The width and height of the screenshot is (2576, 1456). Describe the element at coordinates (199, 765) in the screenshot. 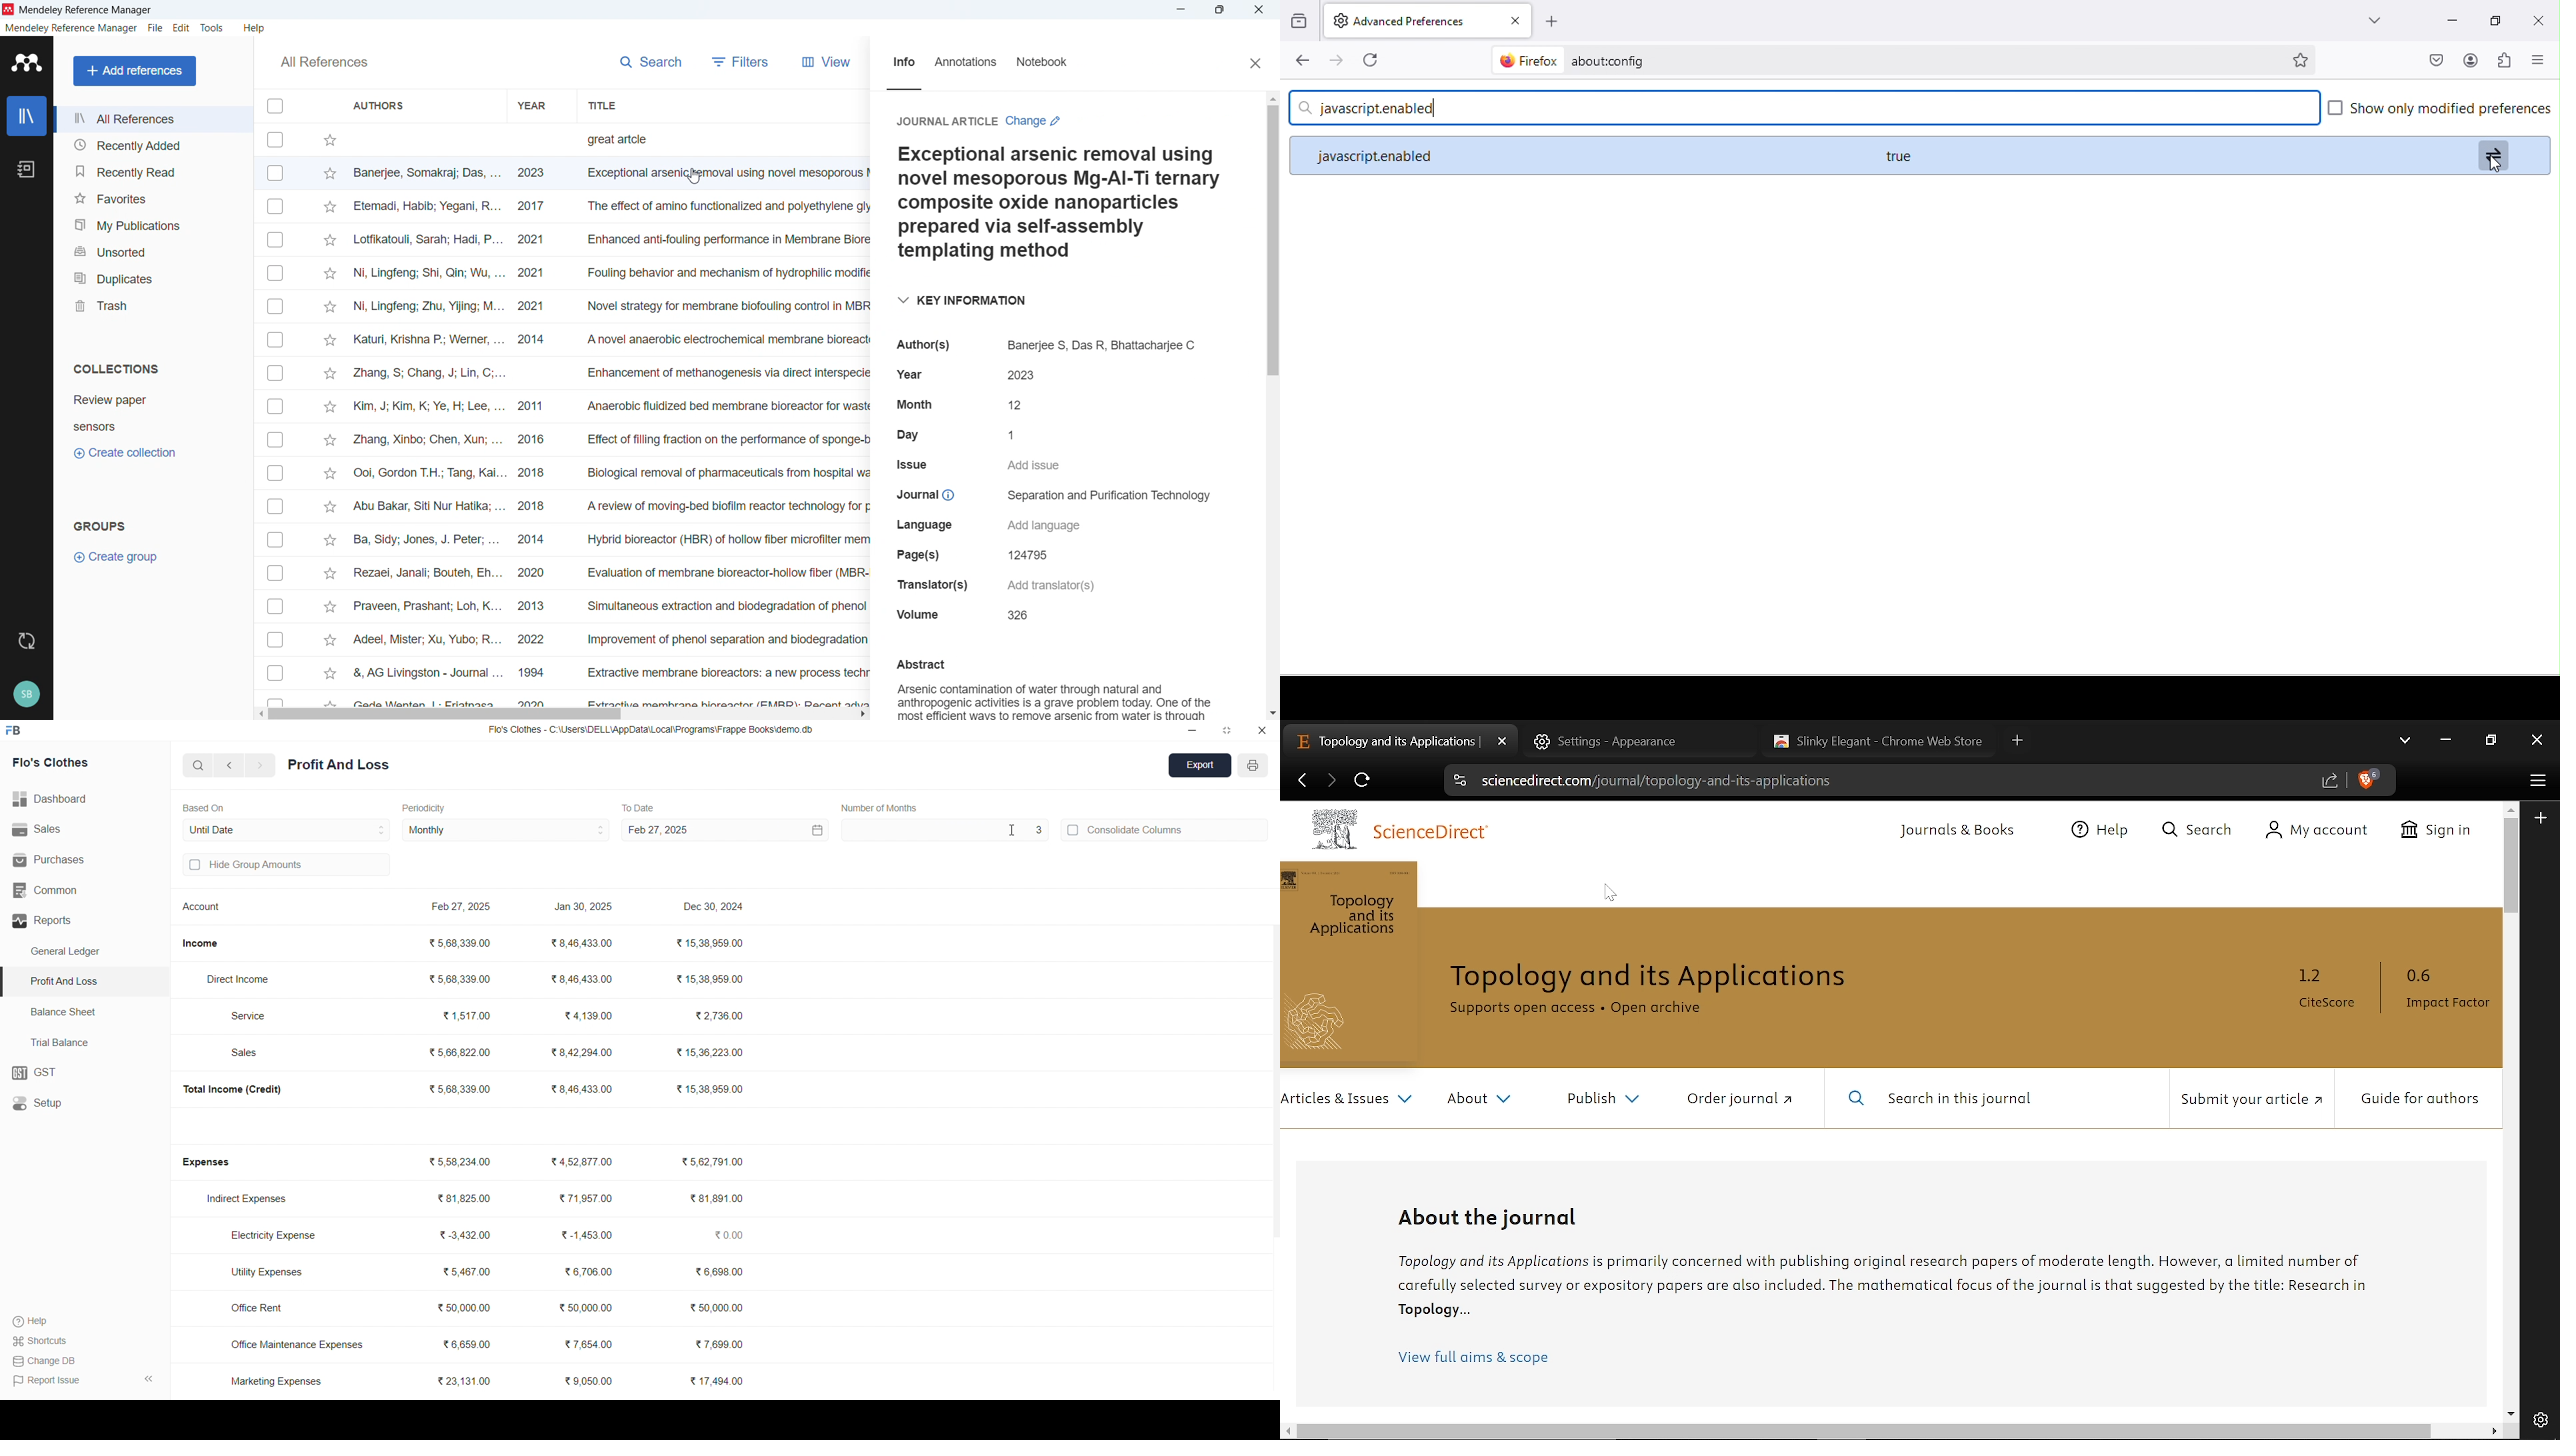

I see `search` at that location.